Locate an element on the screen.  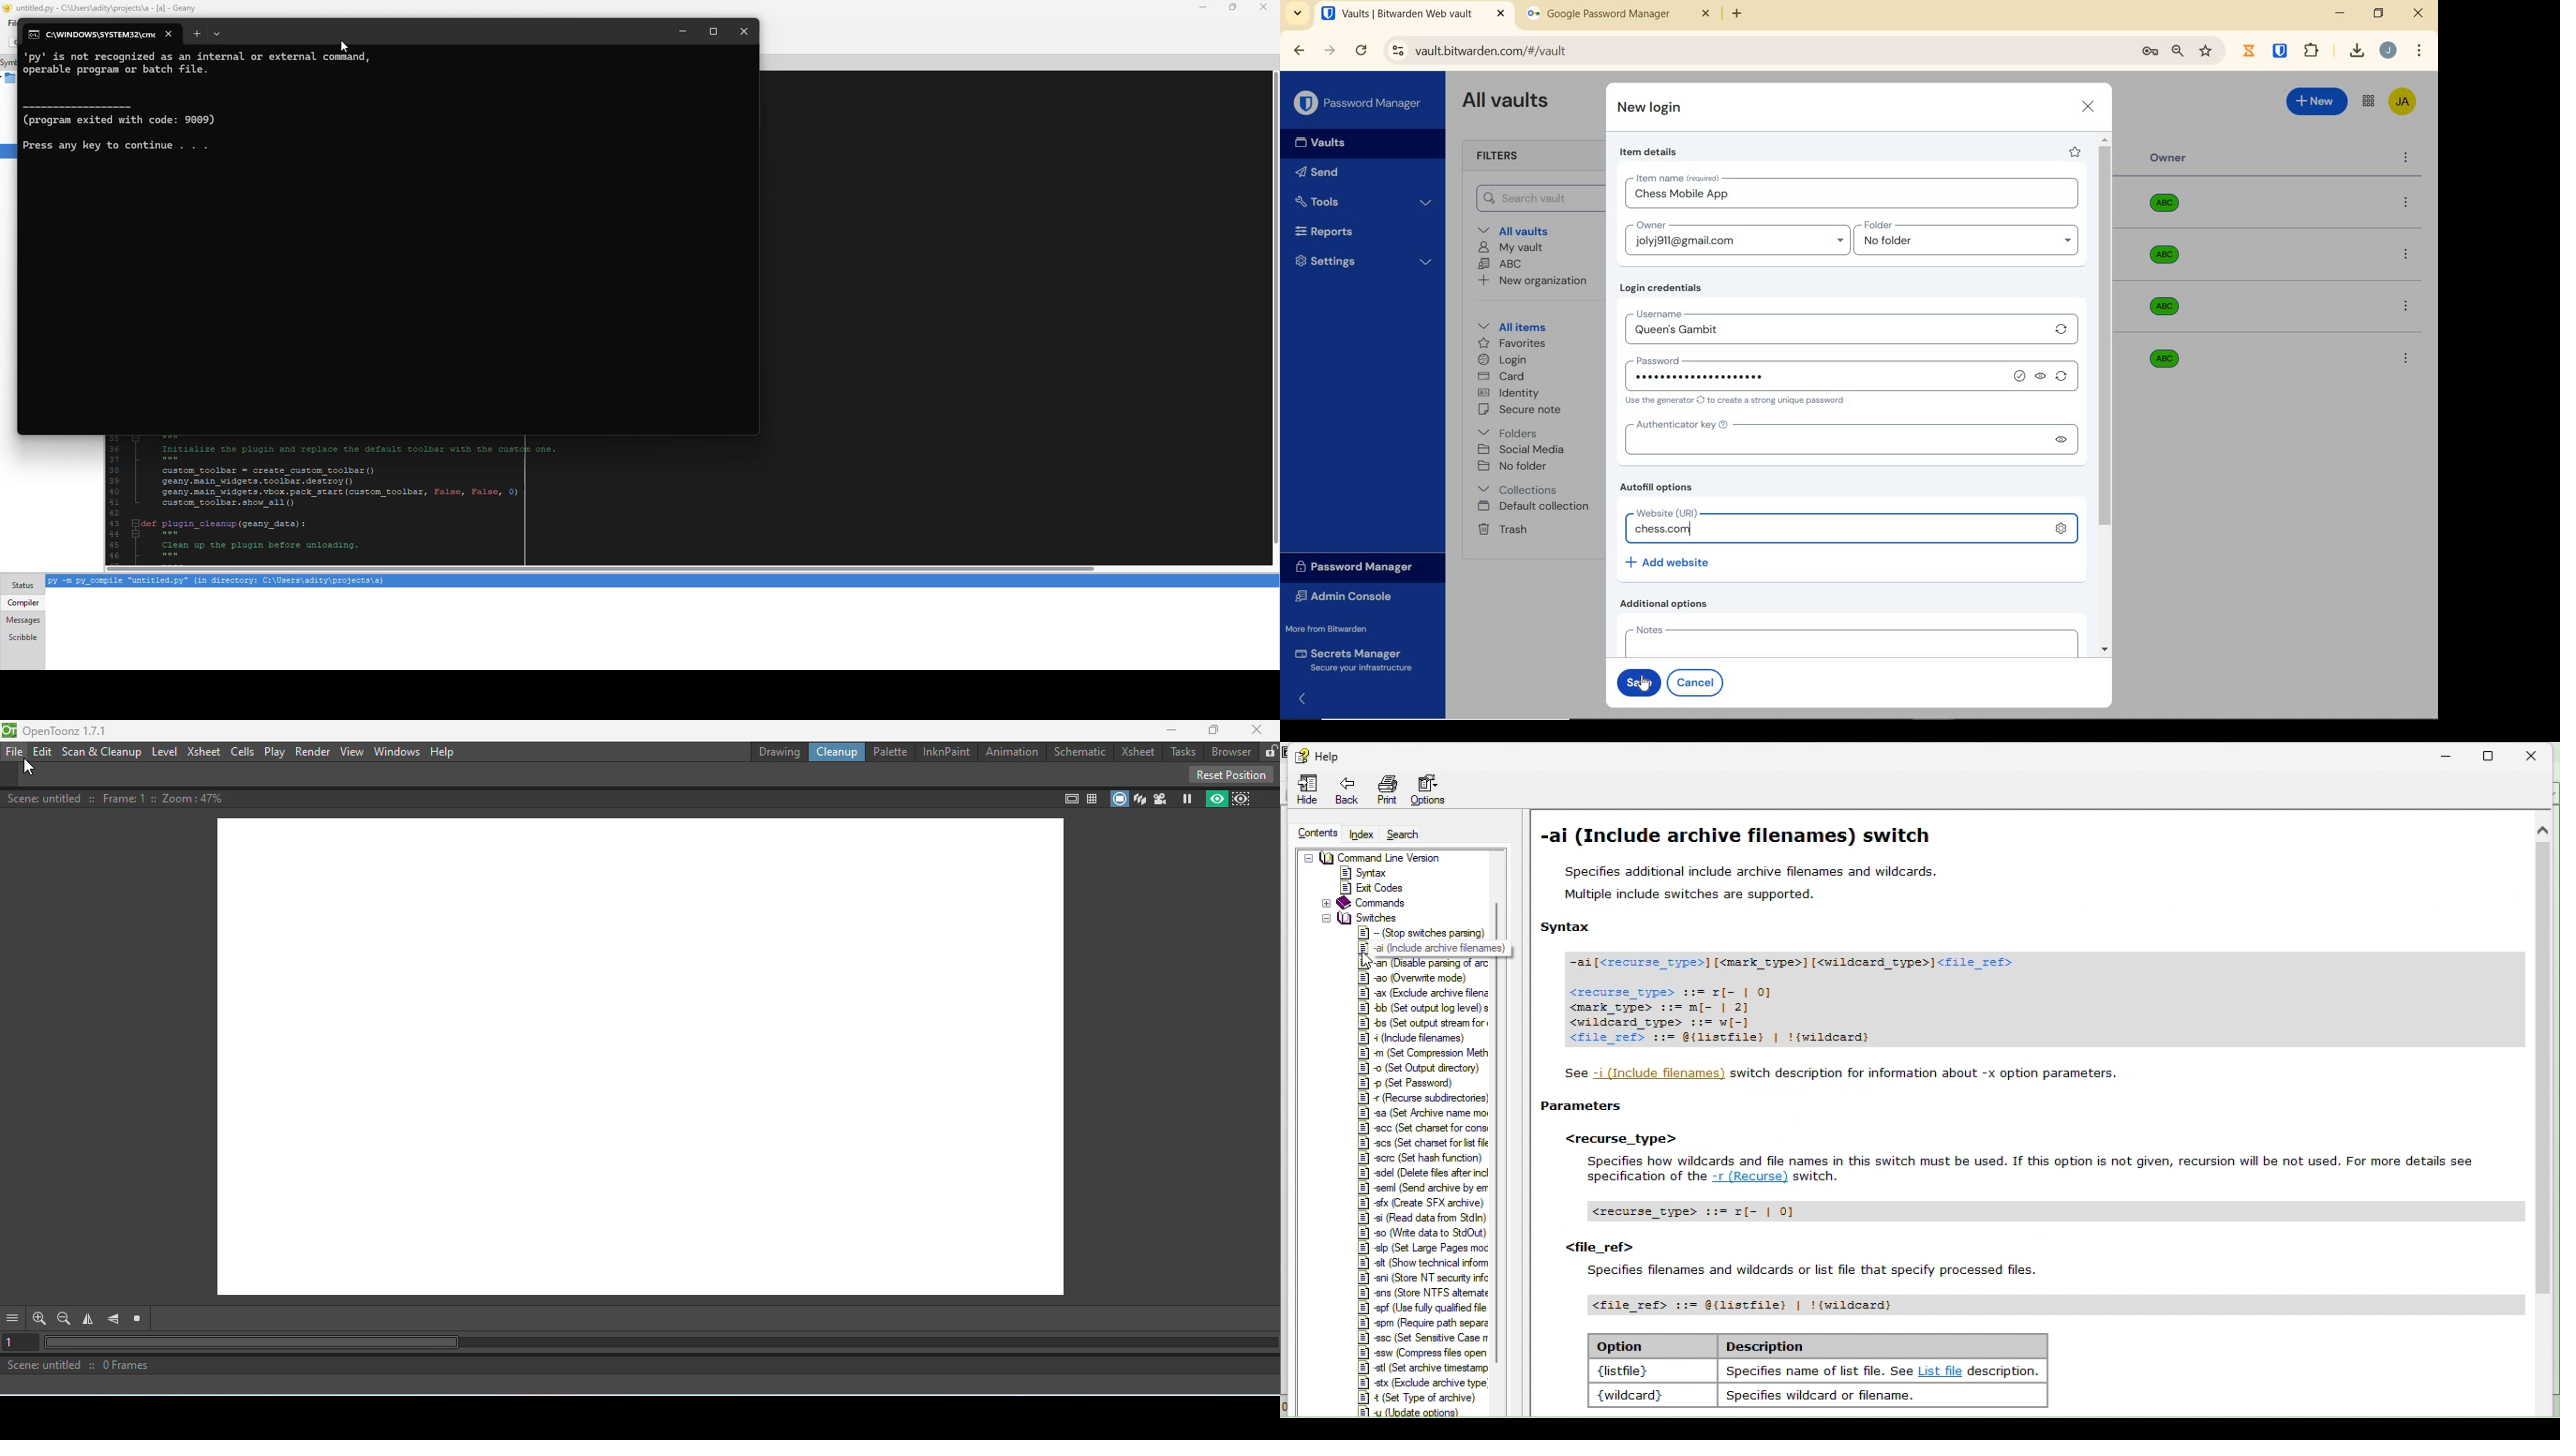
restore is located at coordinates (2378, 13).